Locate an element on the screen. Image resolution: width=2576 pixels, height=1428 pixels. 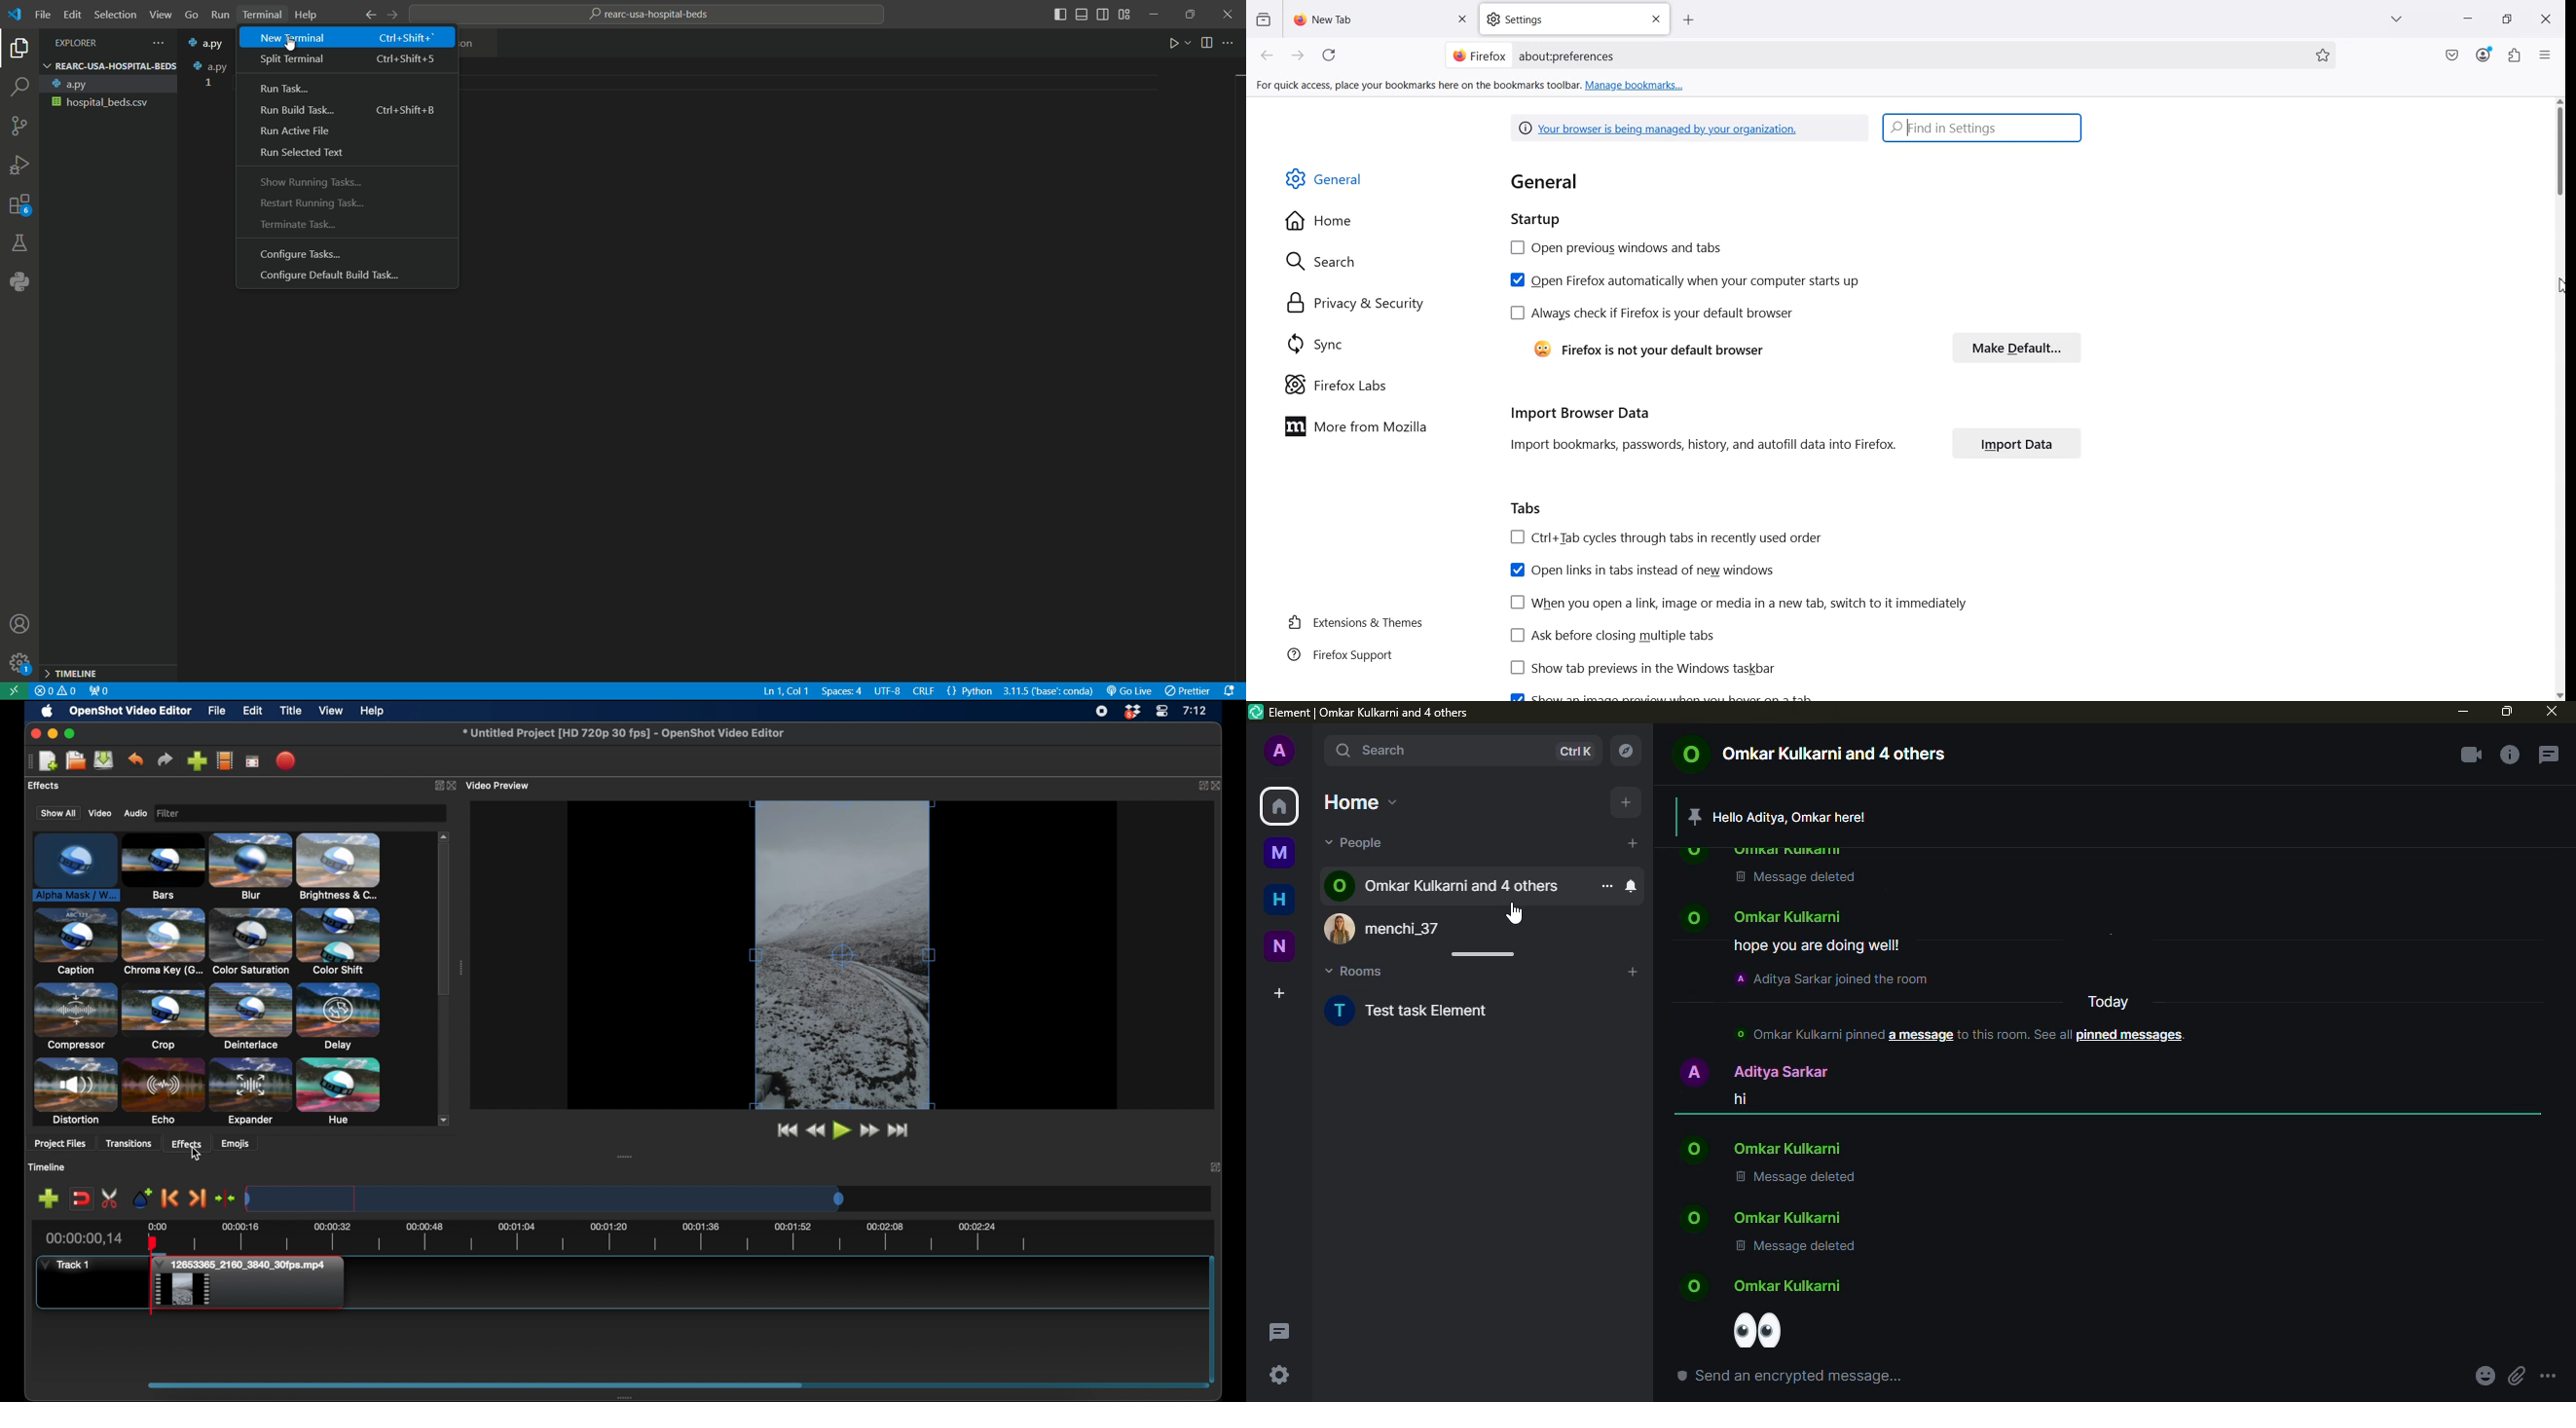
expand is located at coordinates (1202, 786).